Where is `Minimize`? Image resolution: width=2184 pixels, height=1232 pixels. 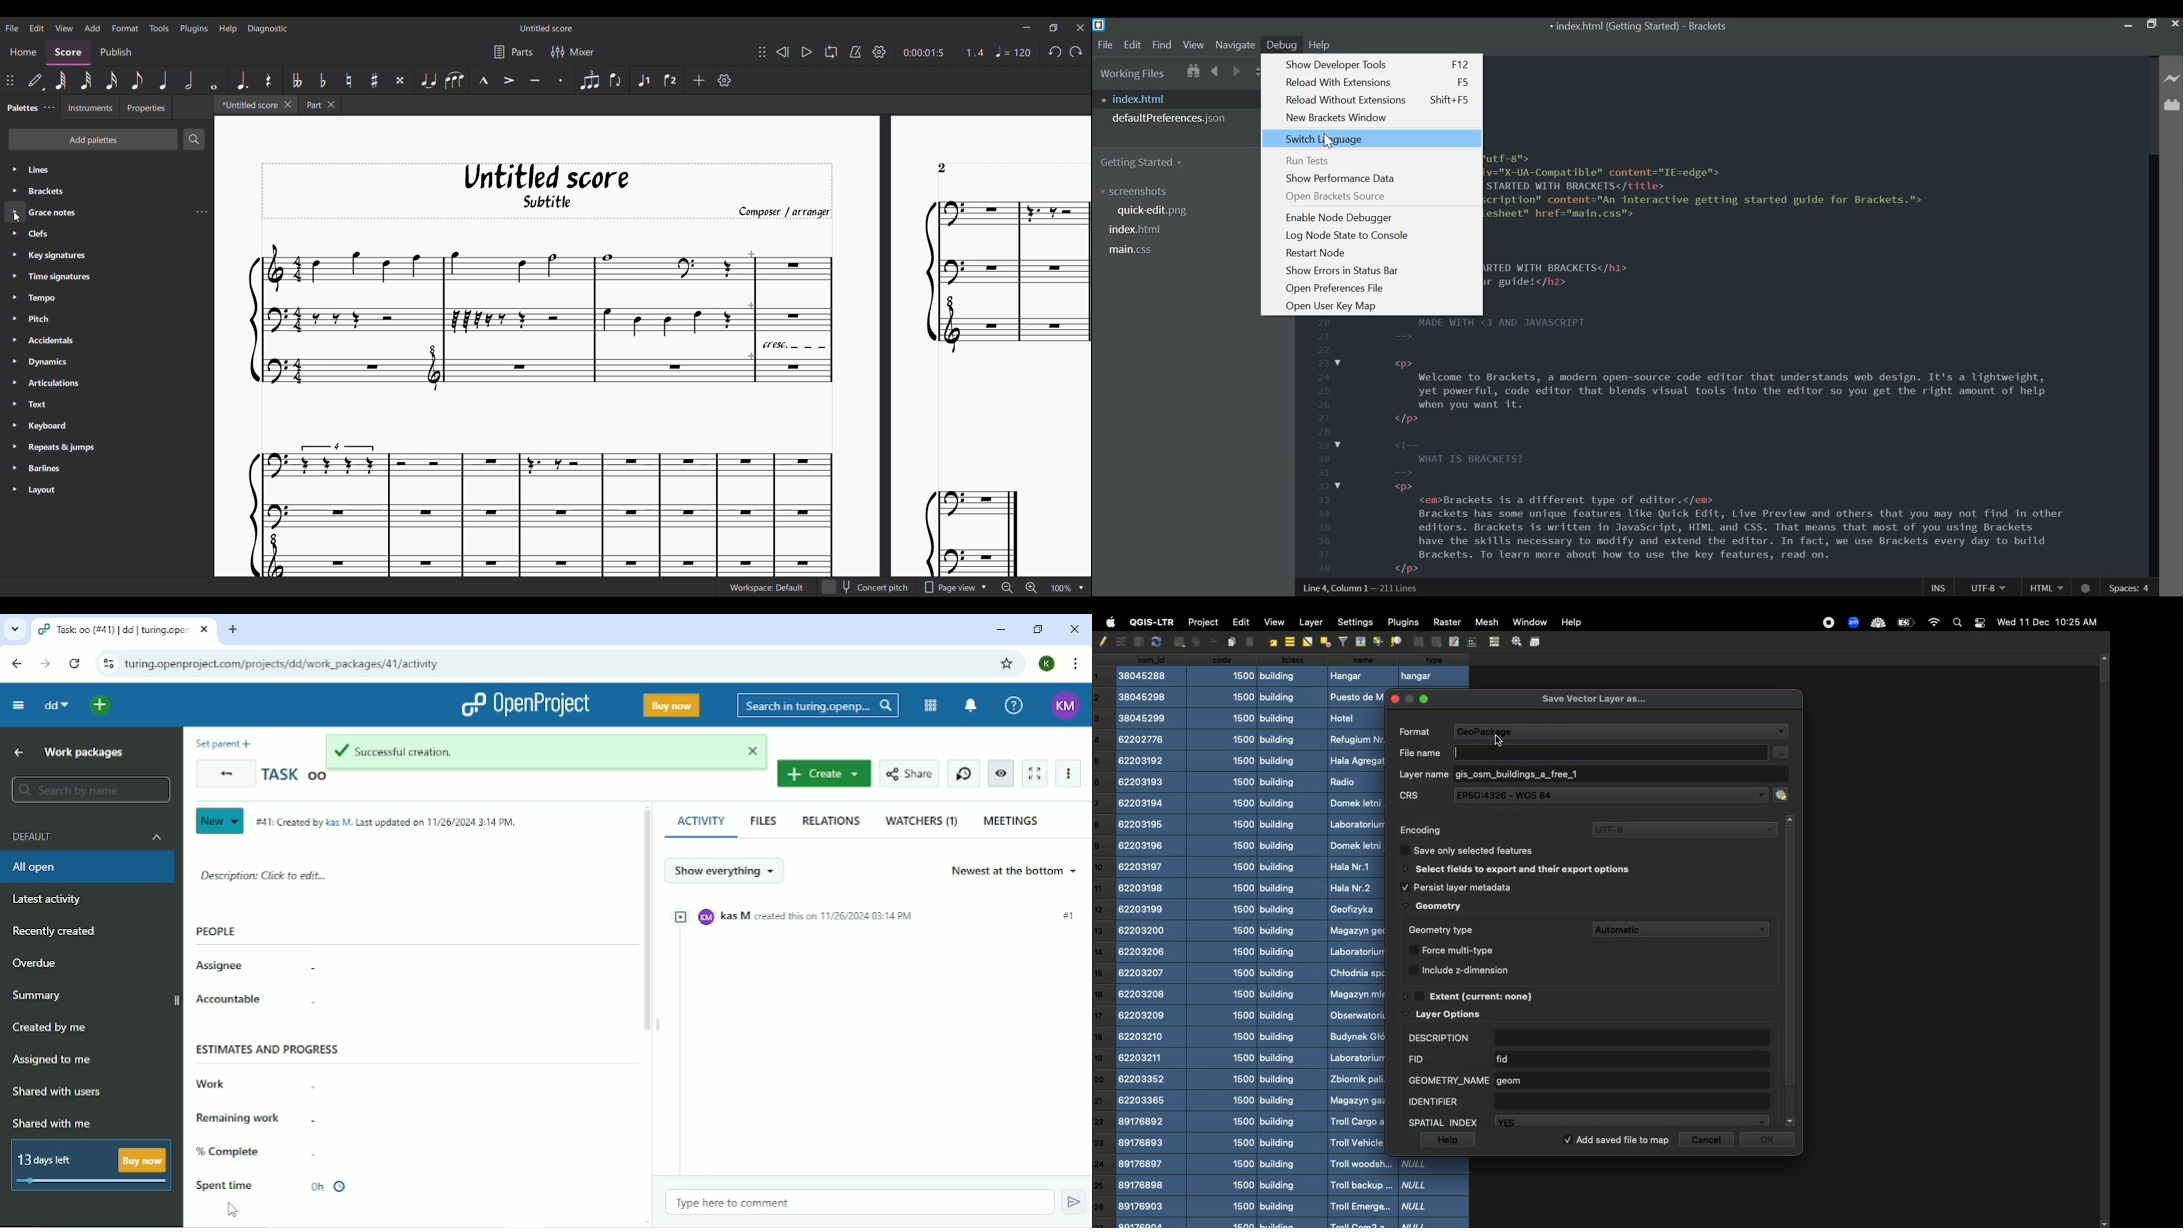
Minimize is located at coordinates (1027, 27).